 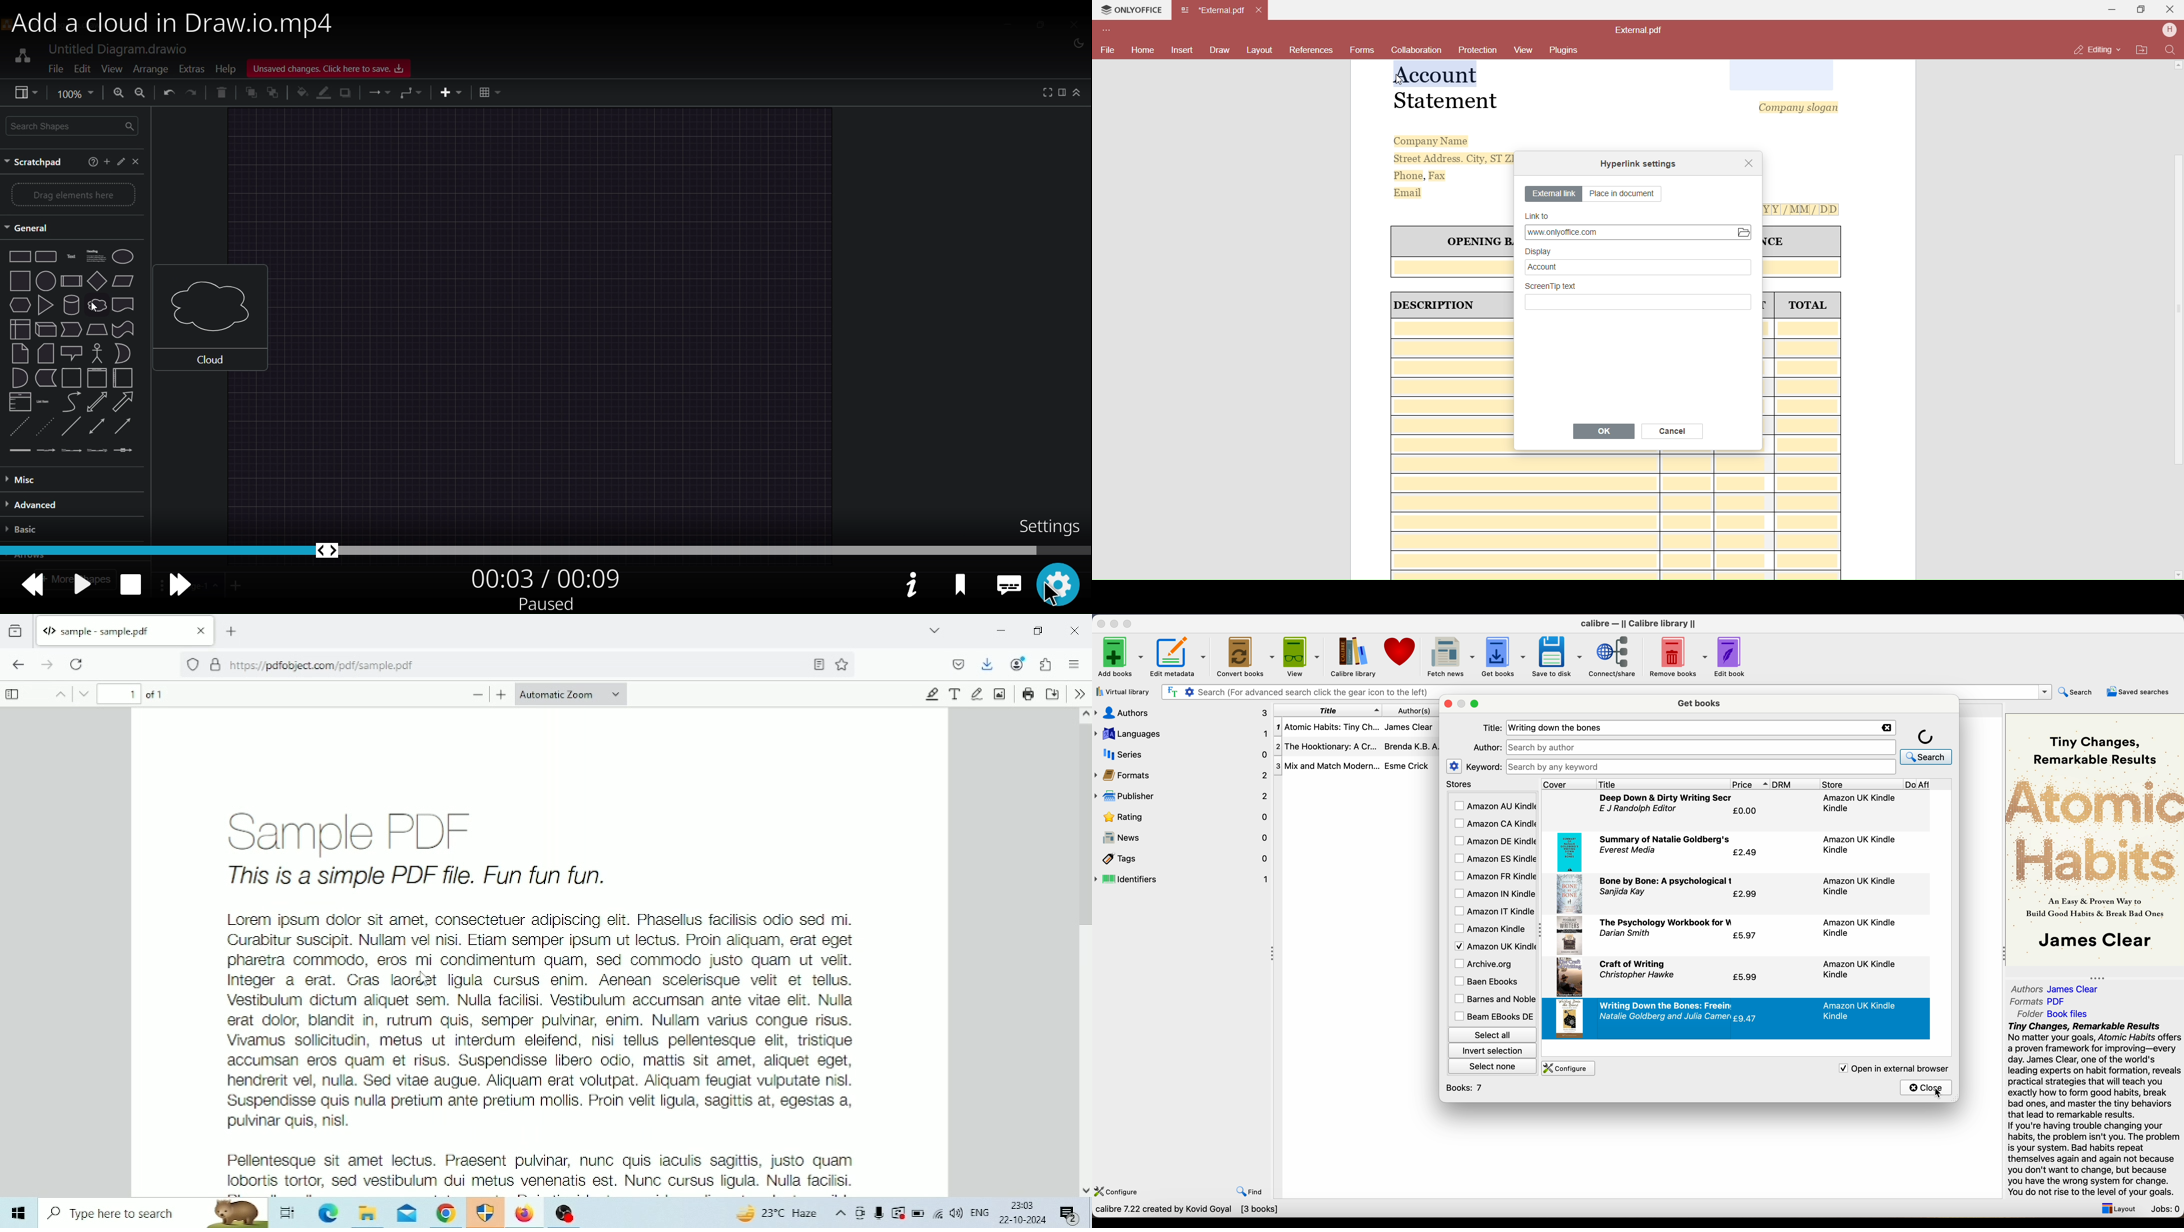 I want to click on Amazon IT Kindle, so click(x=1495, y=912).